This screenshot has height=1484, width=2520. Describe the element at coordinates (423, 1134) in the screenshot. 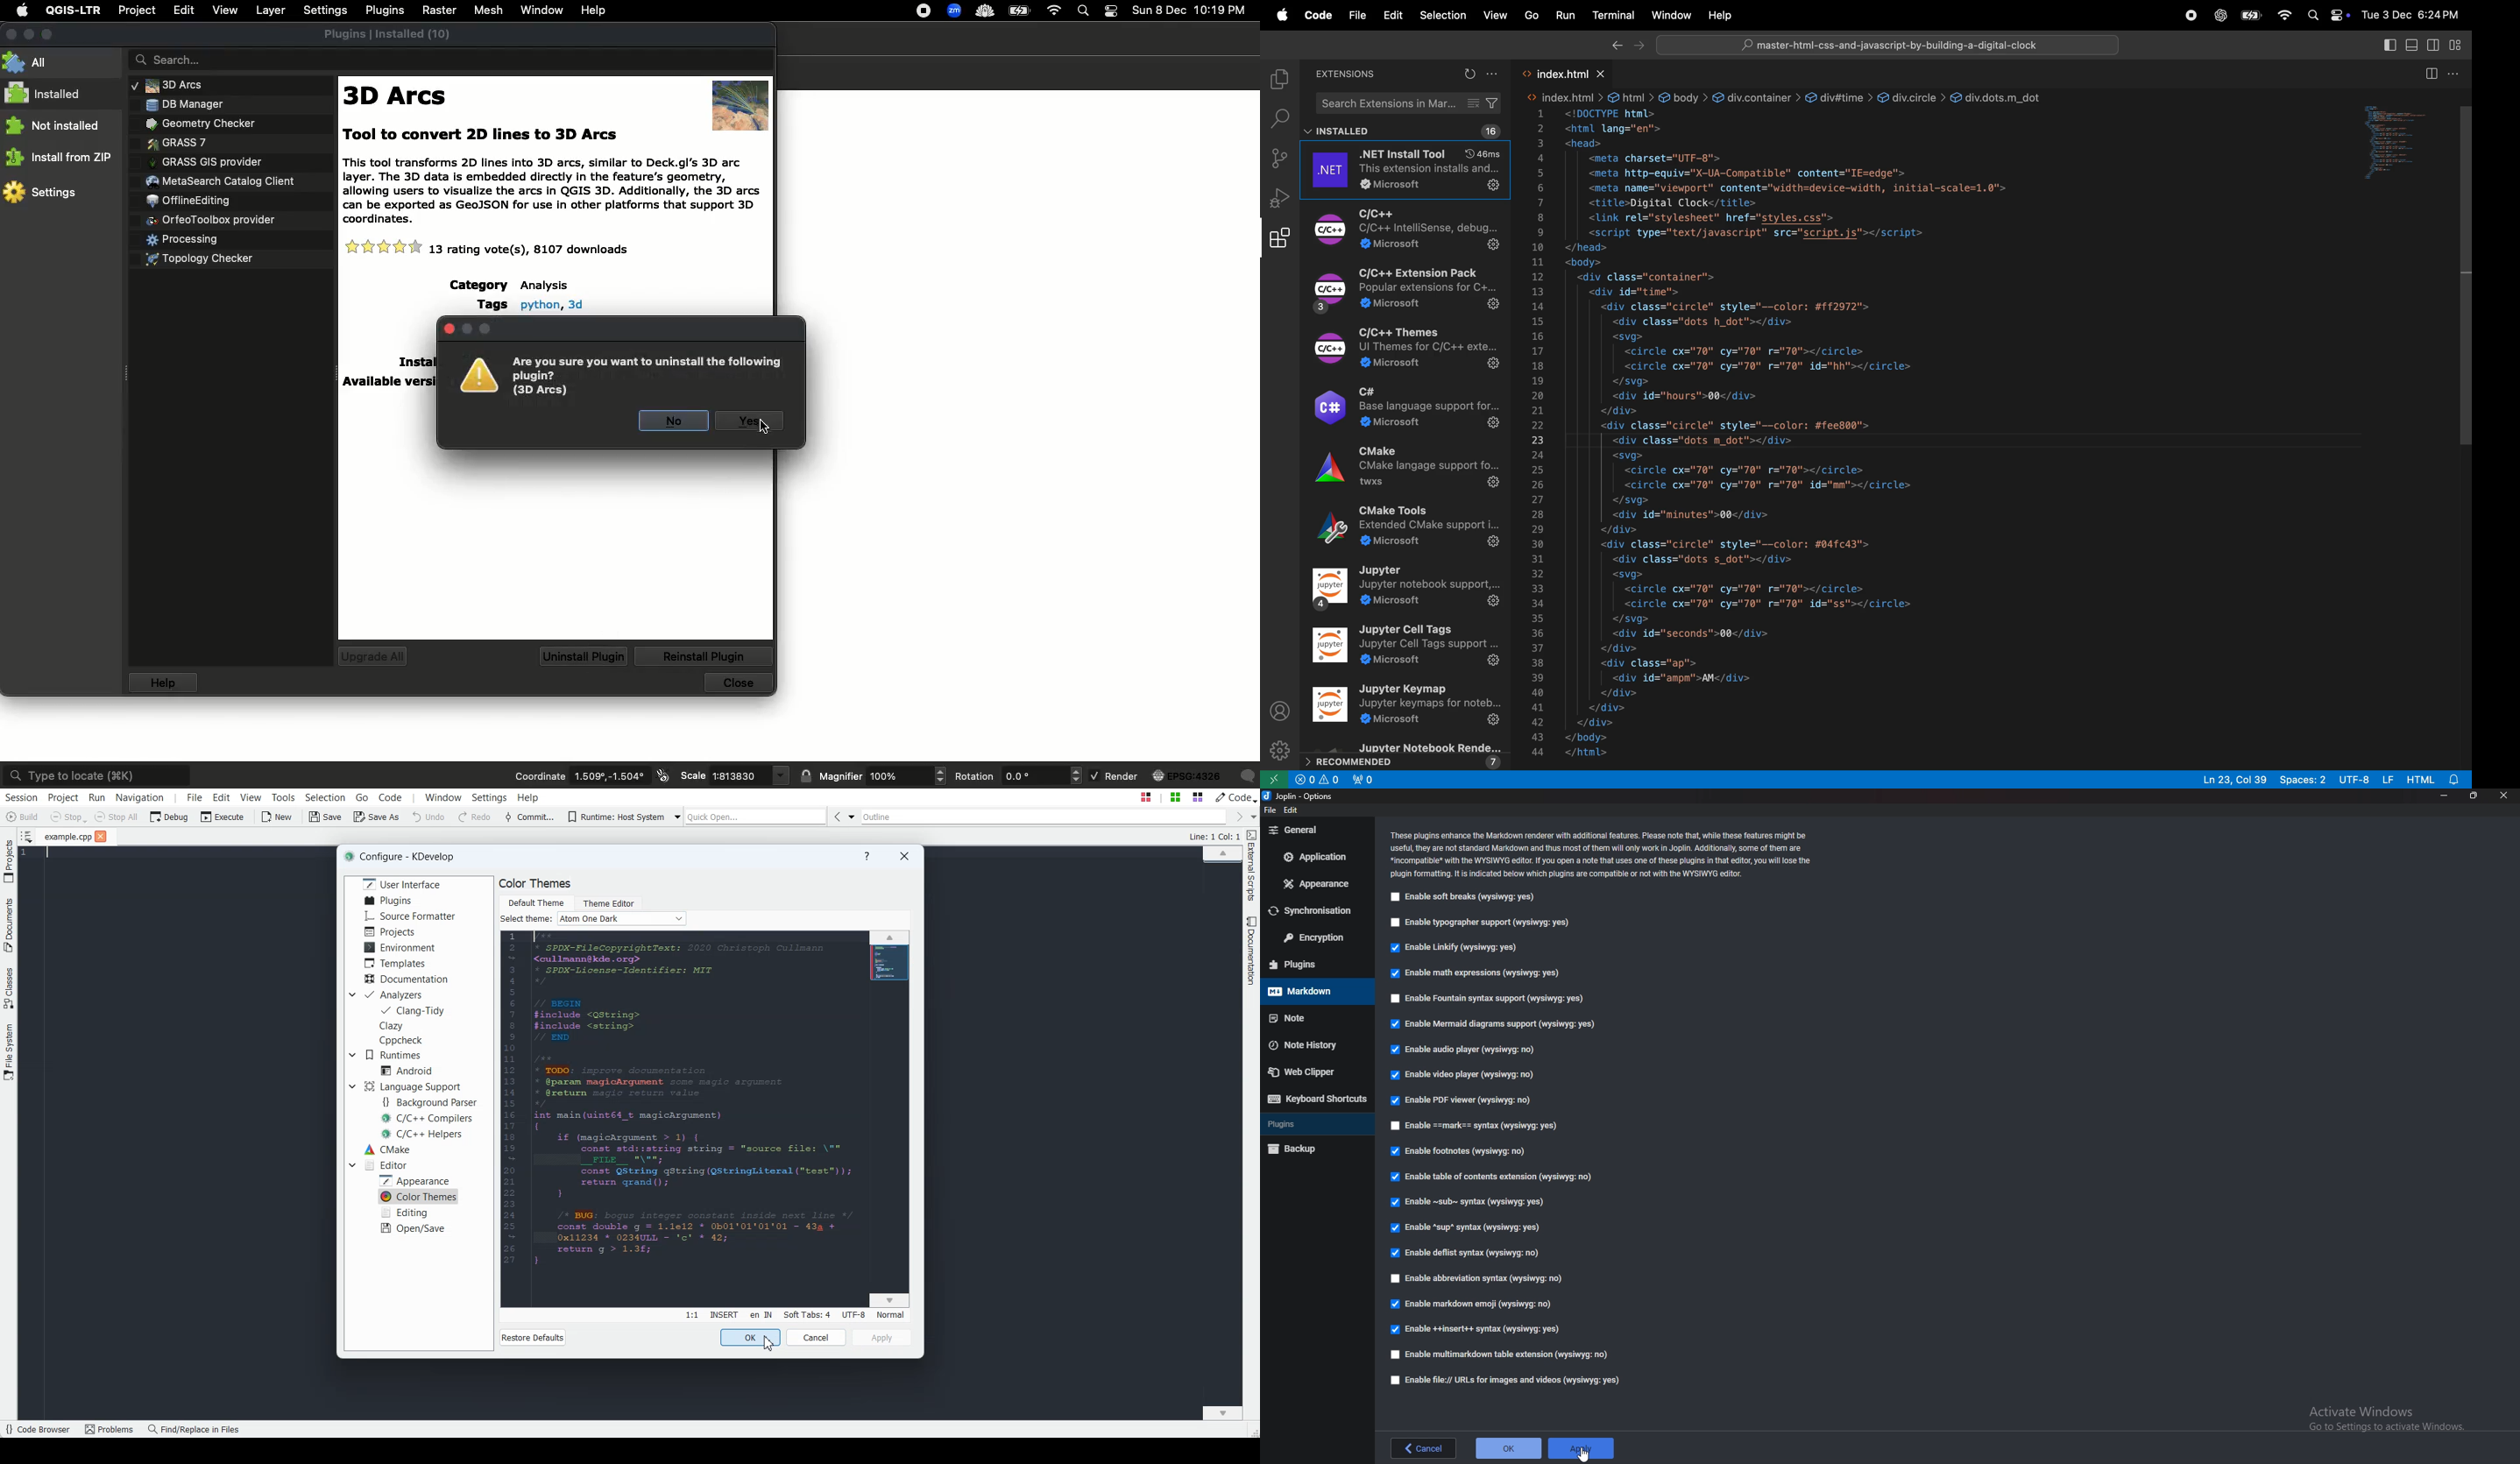

I see `C/C++ Helpers` at that location.